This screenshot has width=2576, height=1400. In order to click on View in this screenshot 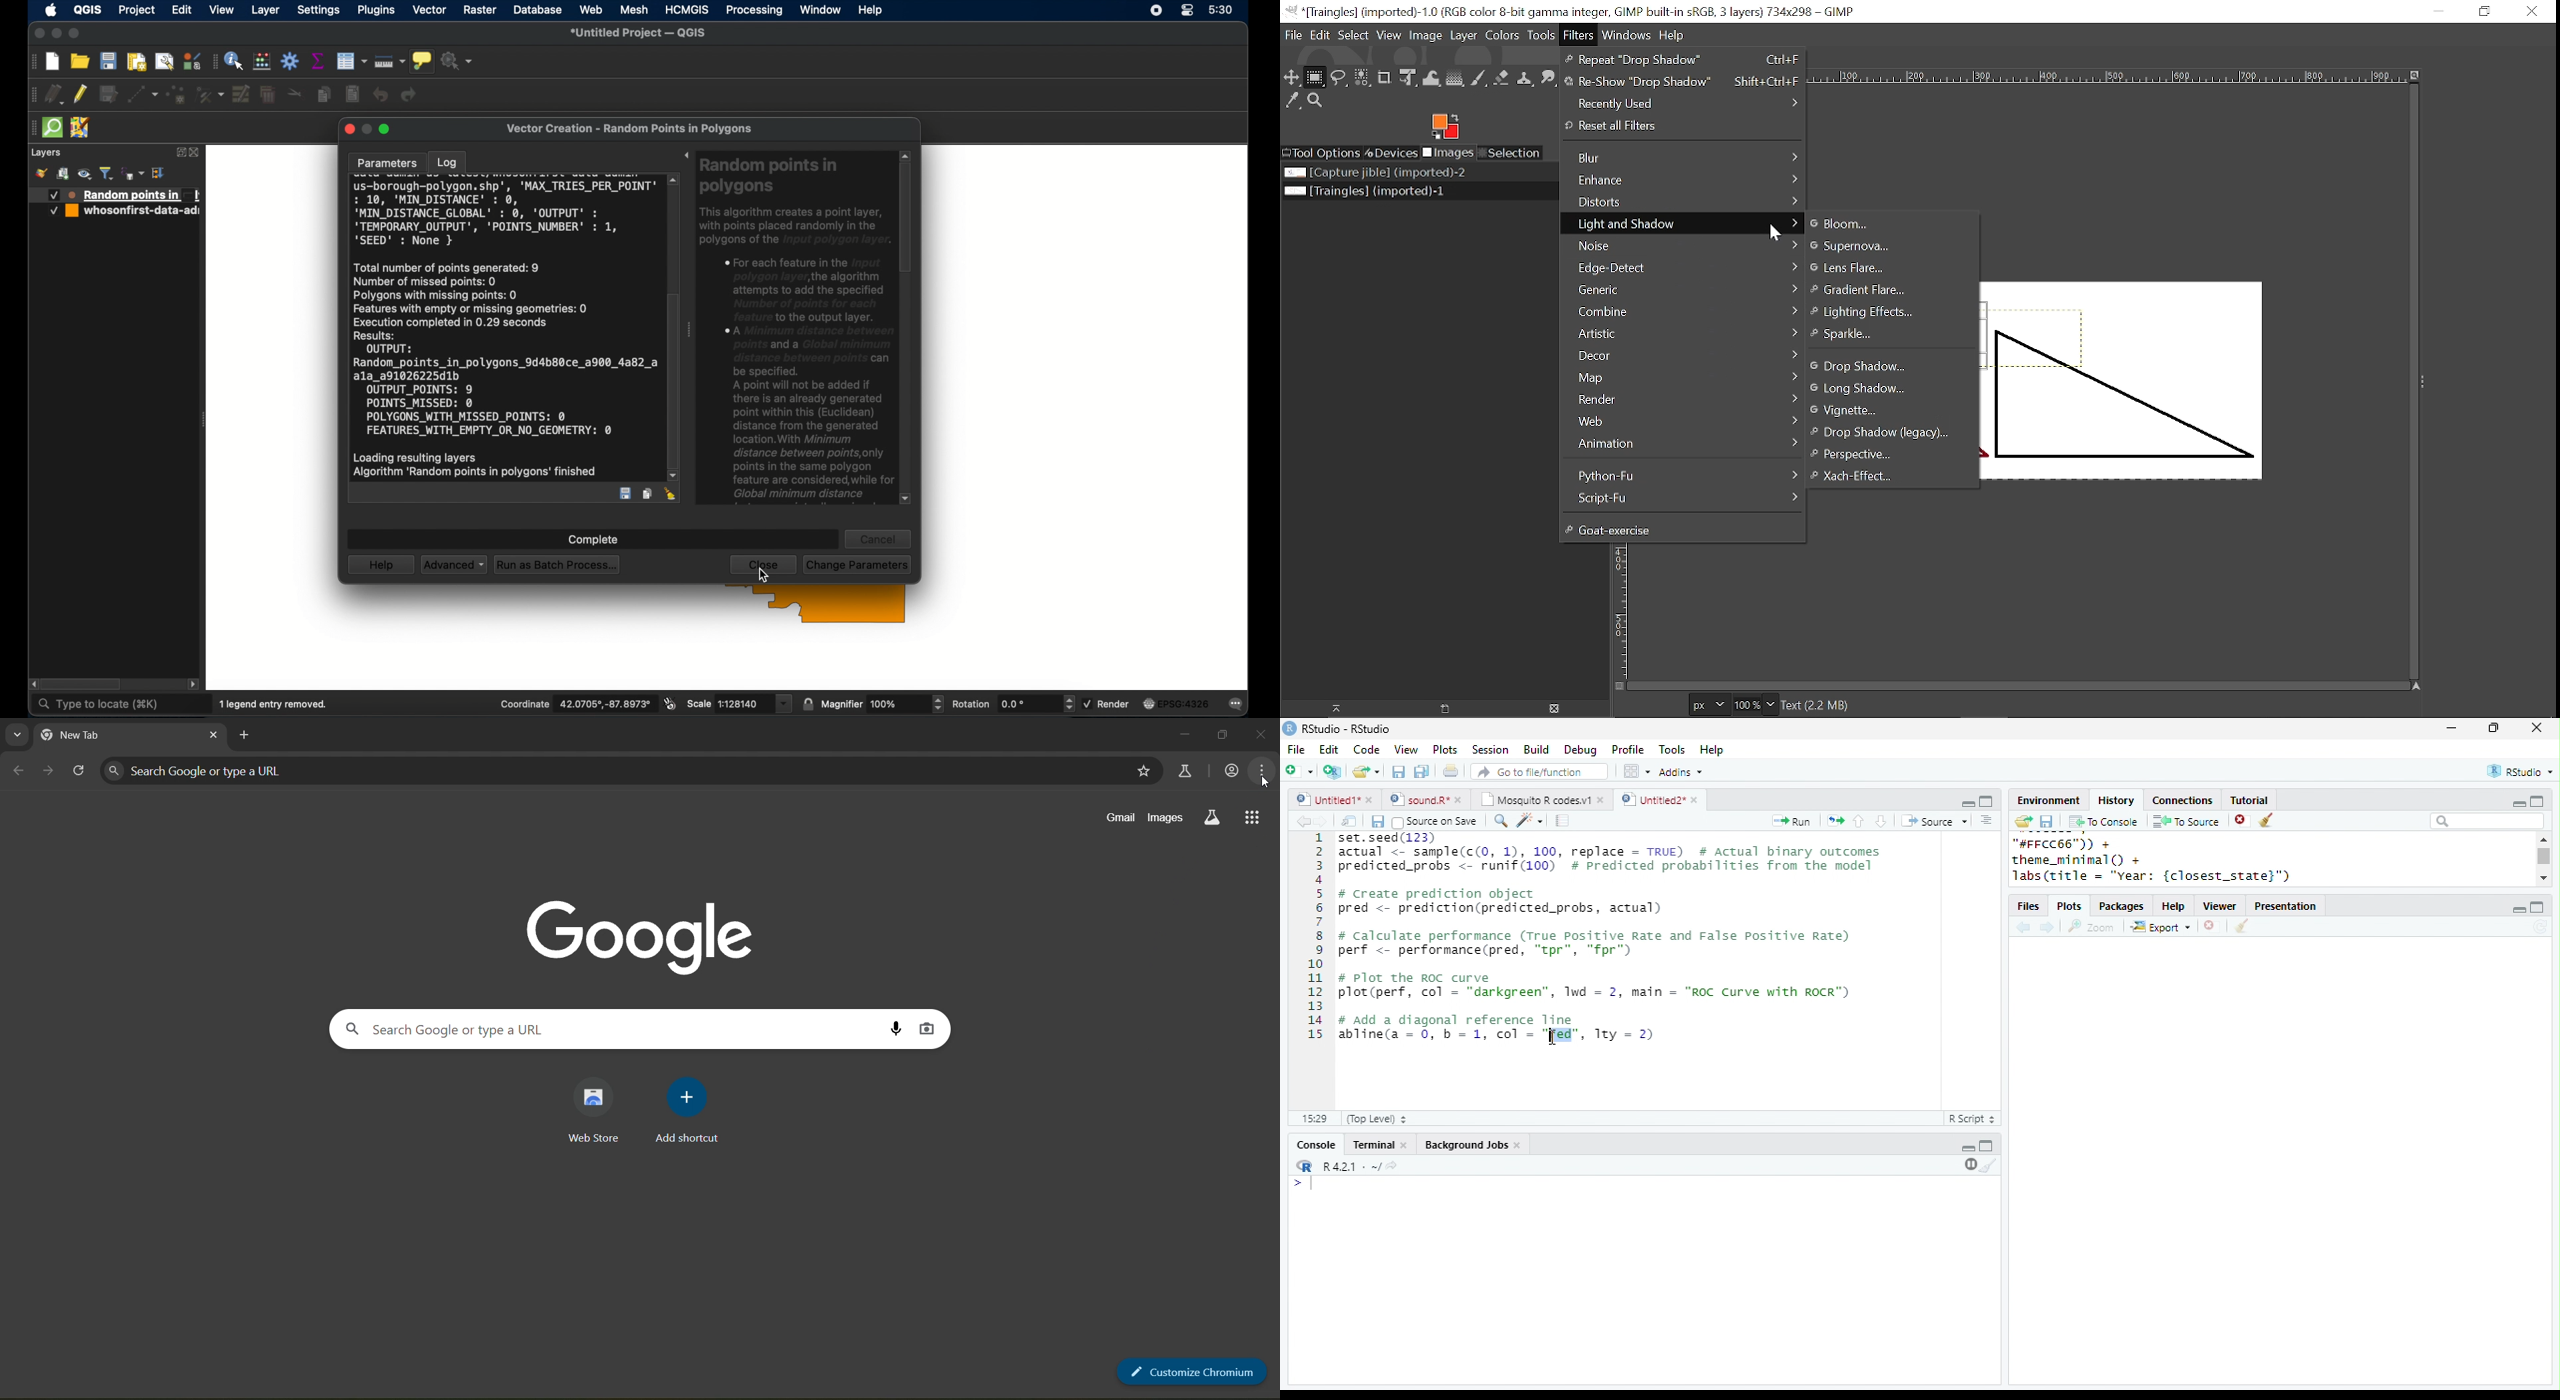, I will do `click(1406, 750)`.